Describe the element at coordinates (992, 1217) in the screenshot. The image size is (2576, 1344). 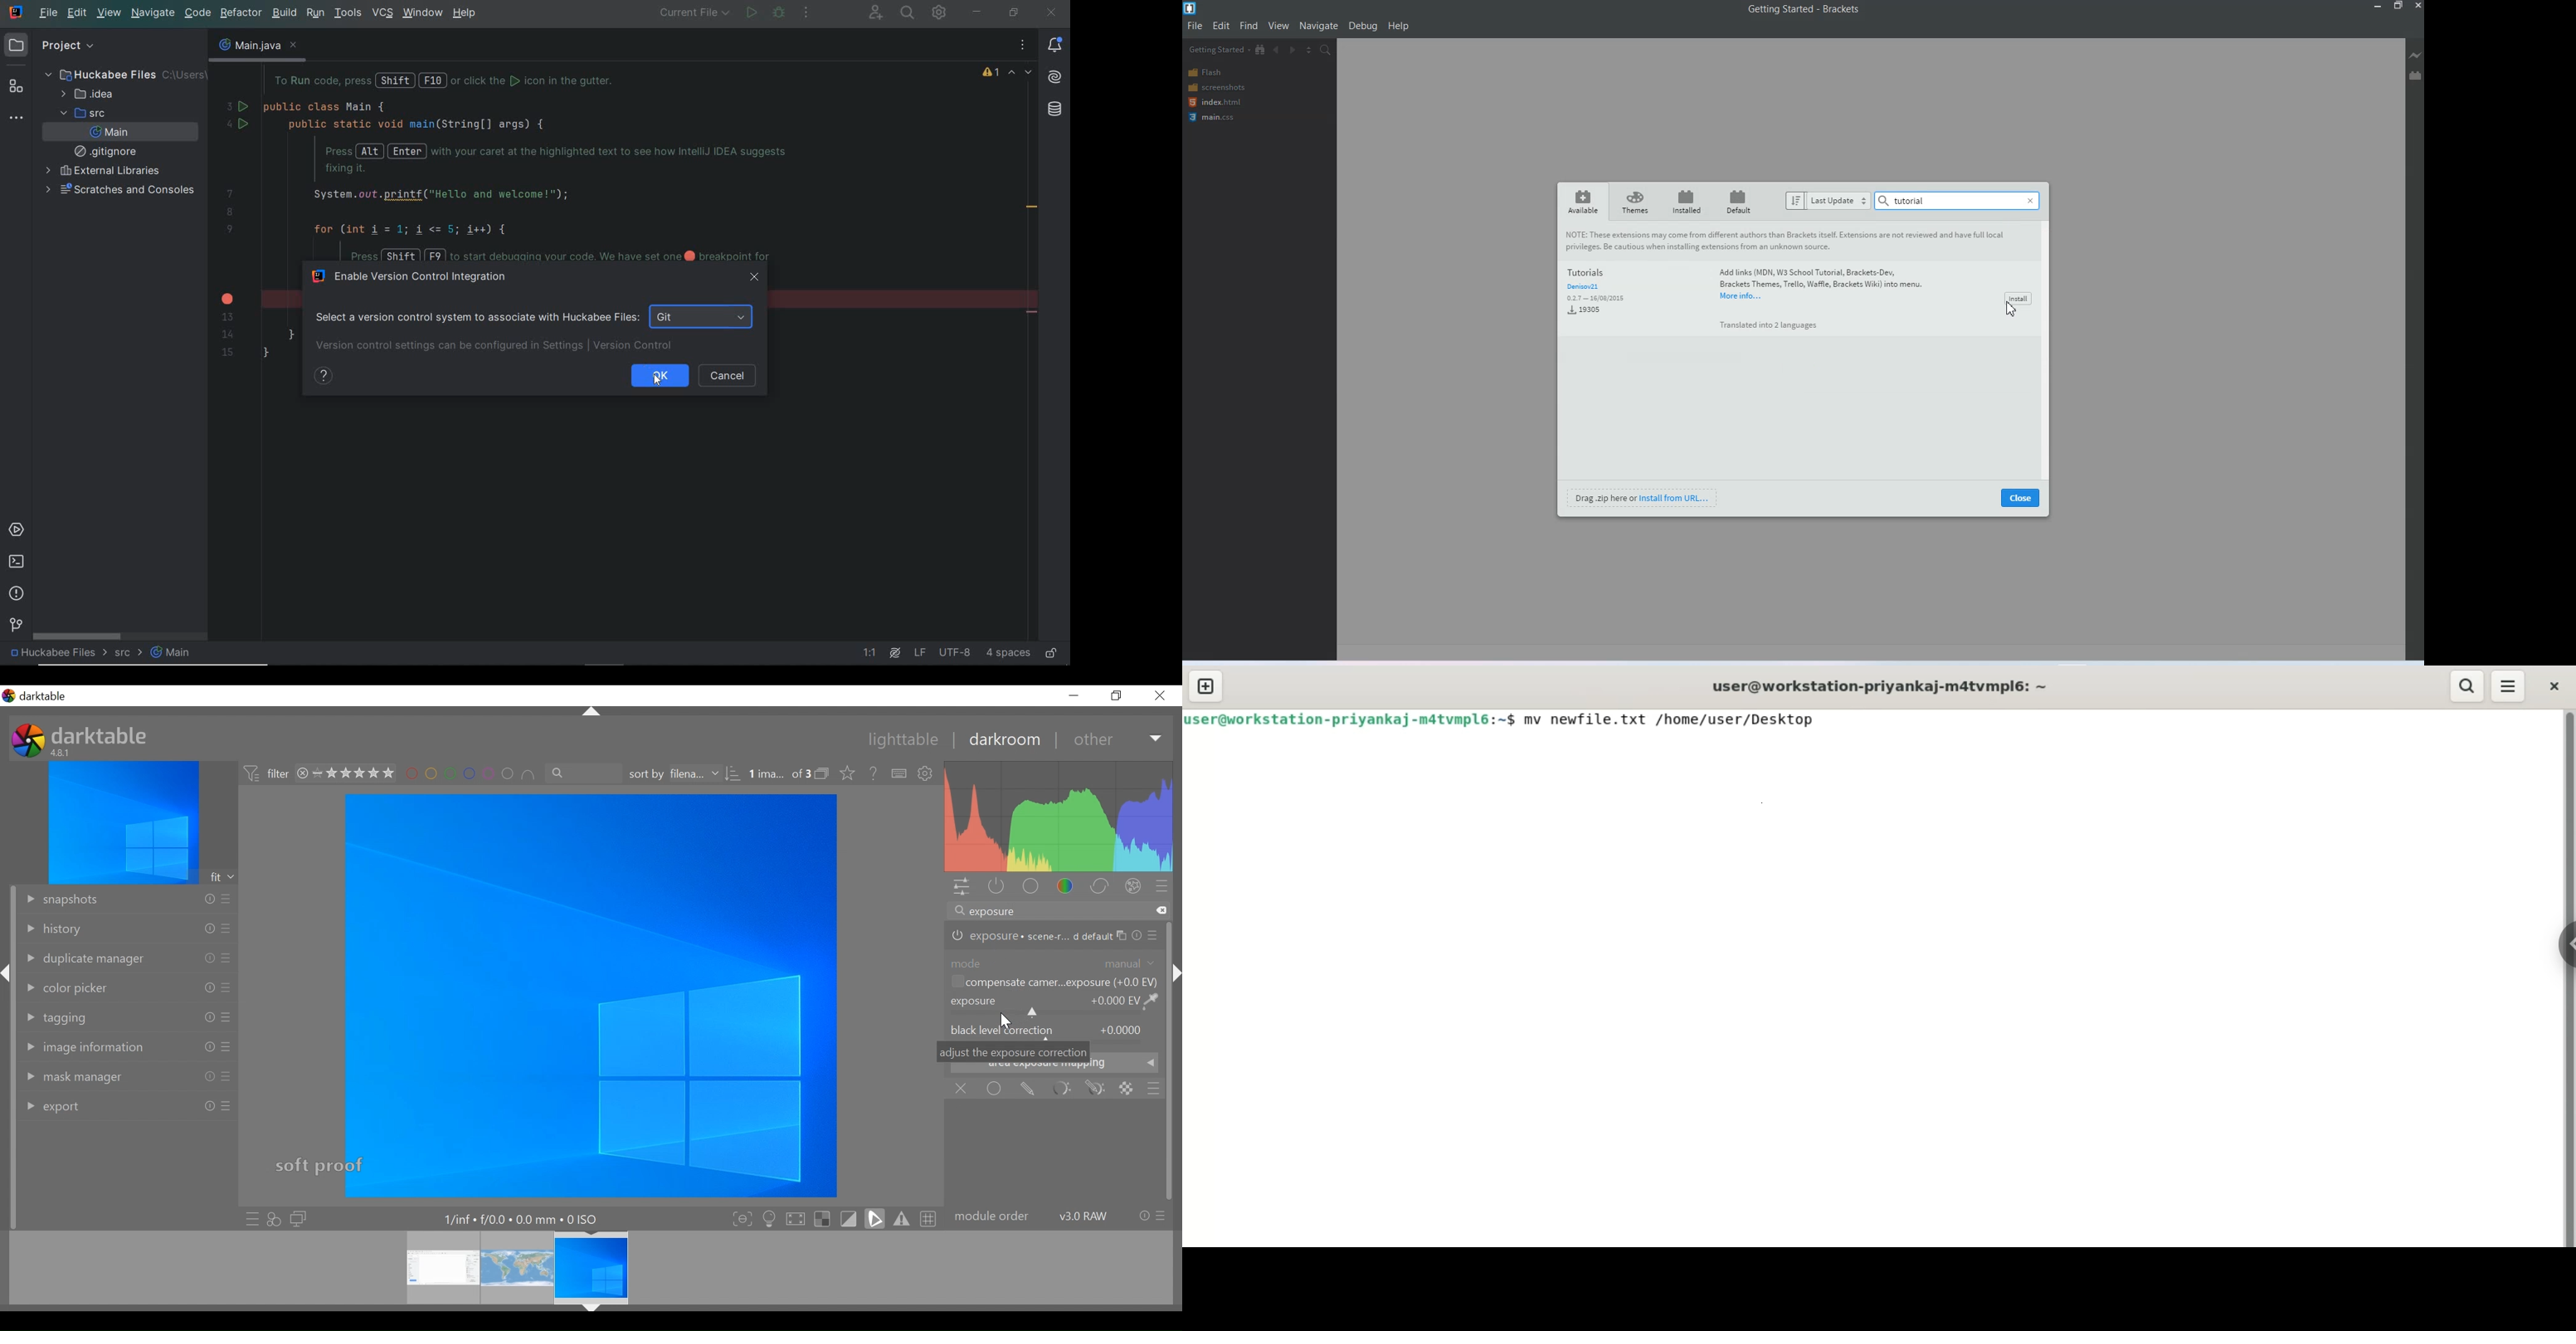
I see `module order` at that location.